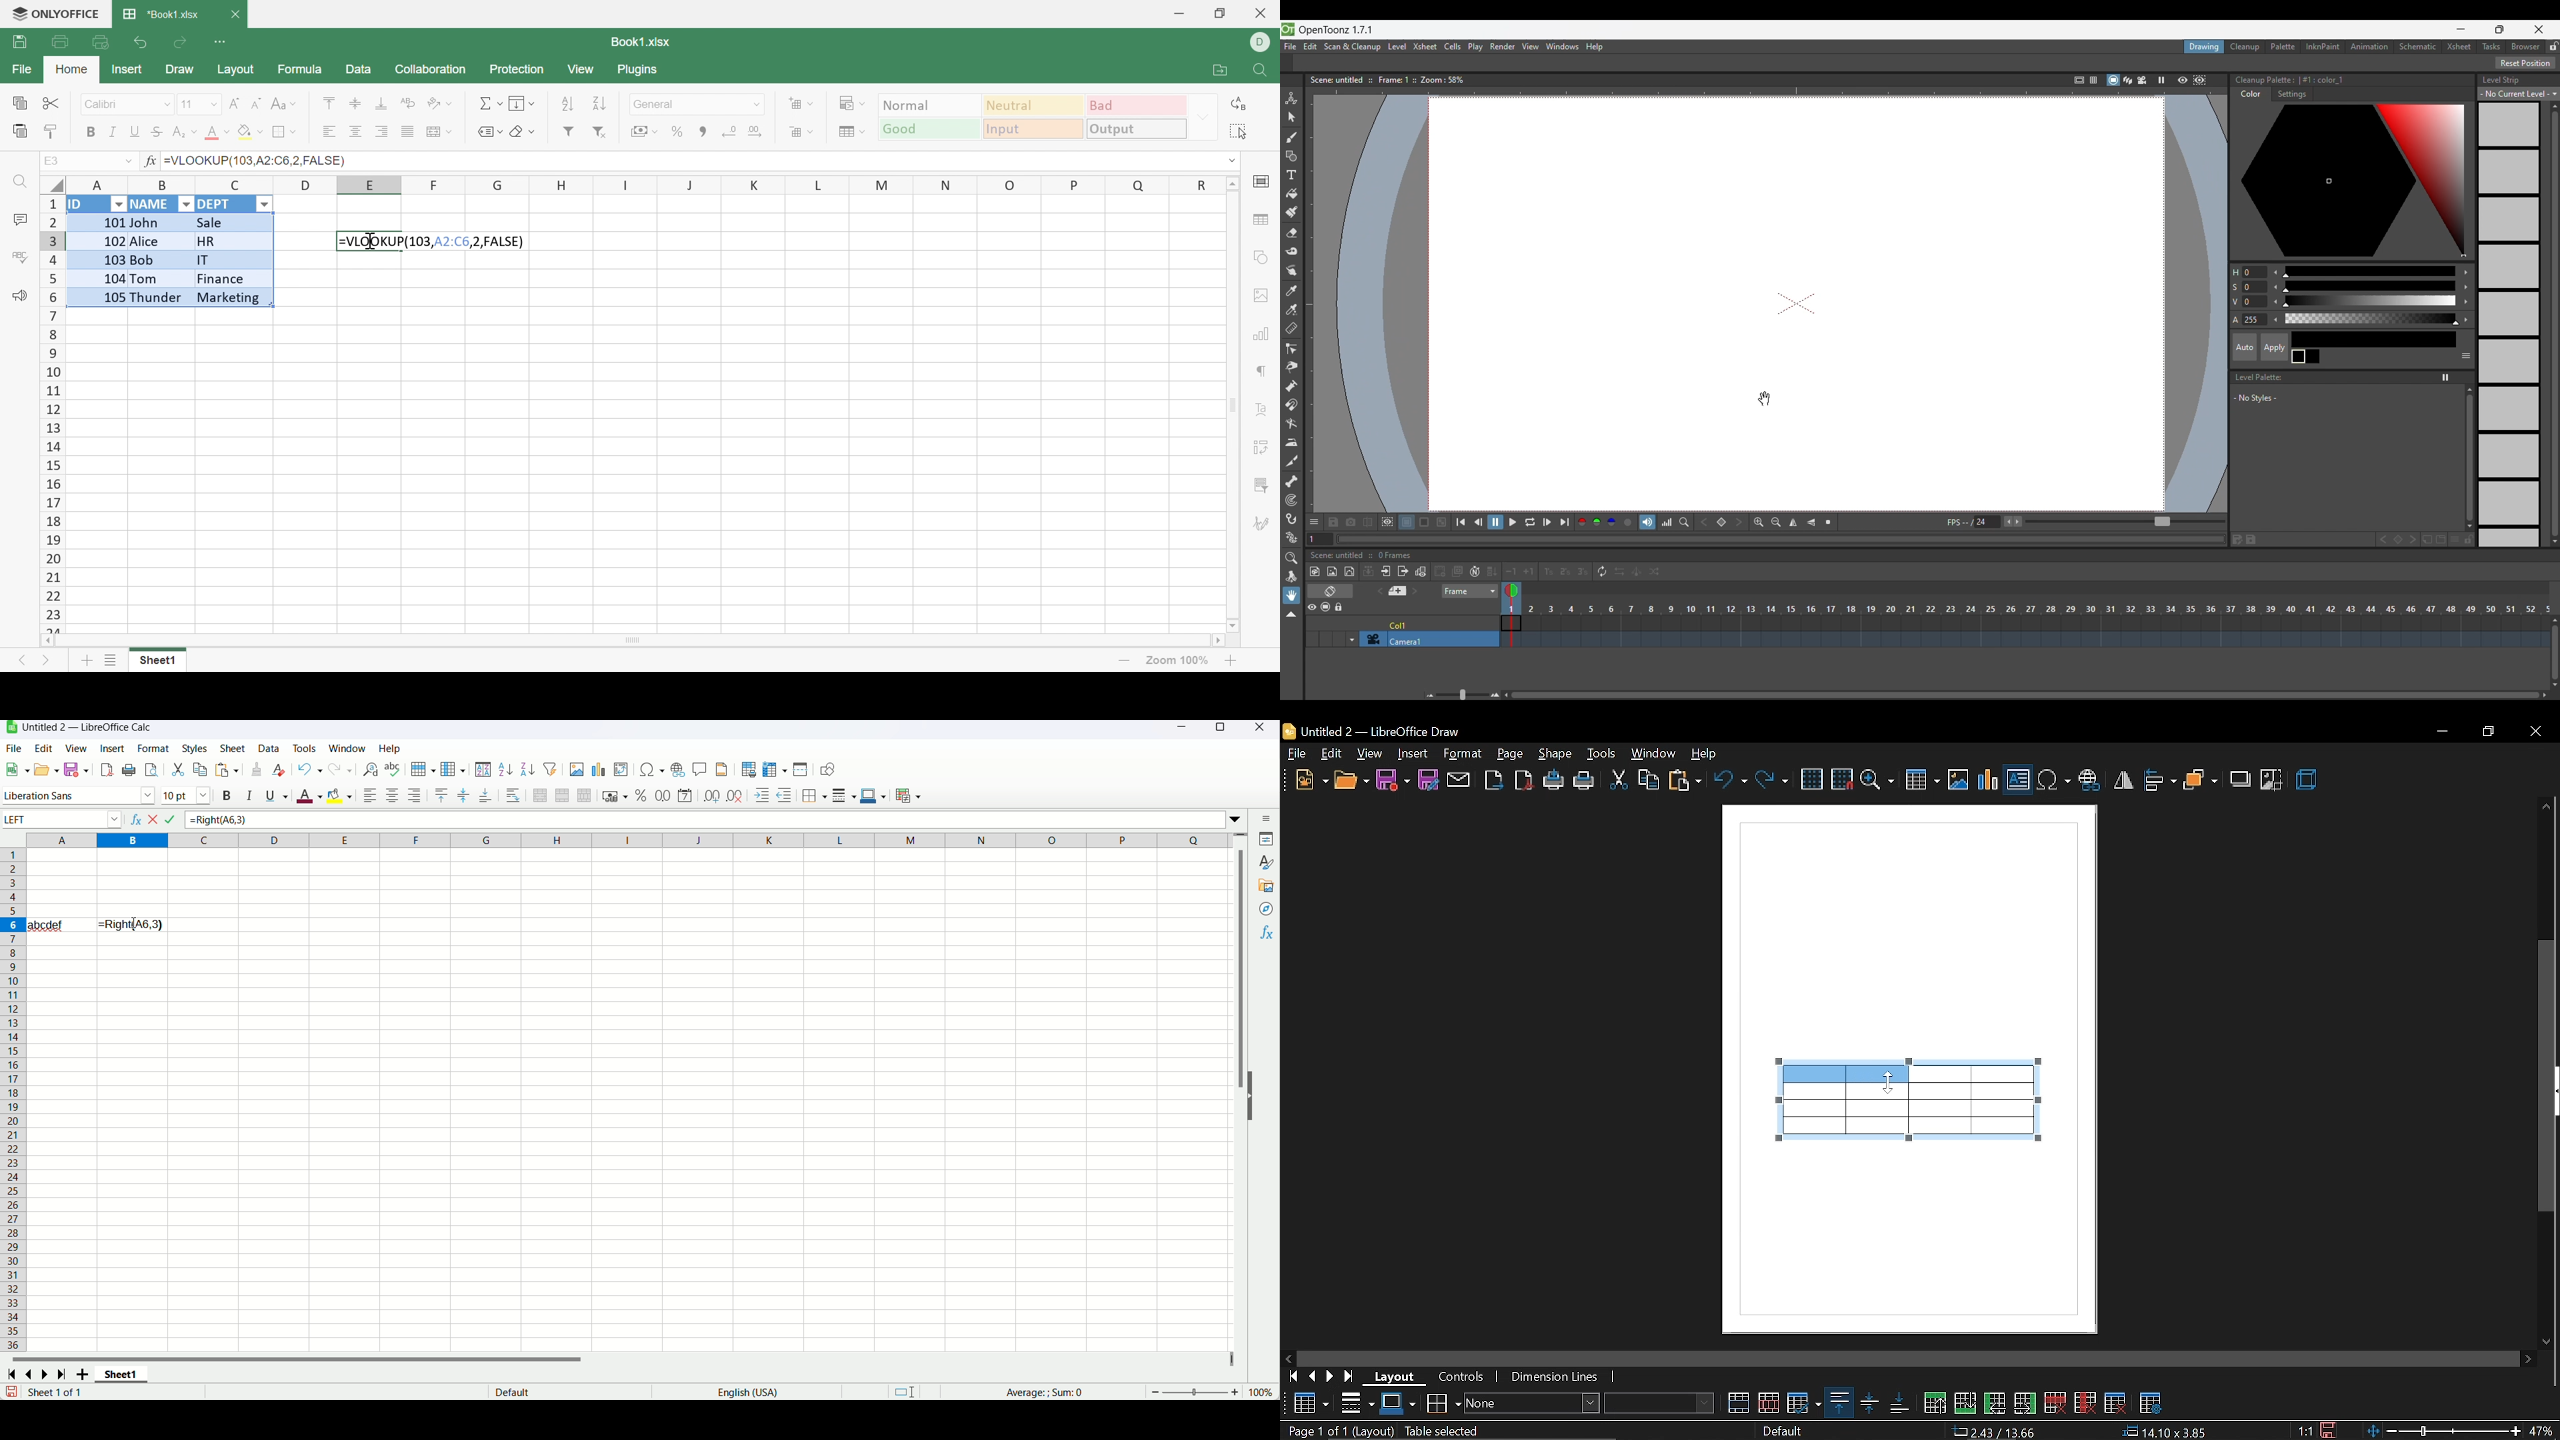 The height and width of the screenshot is (1456, 2576). What do you see at coordinates (347, 748) in the screenshot?
I see `window` at bounding box center [347, 748].